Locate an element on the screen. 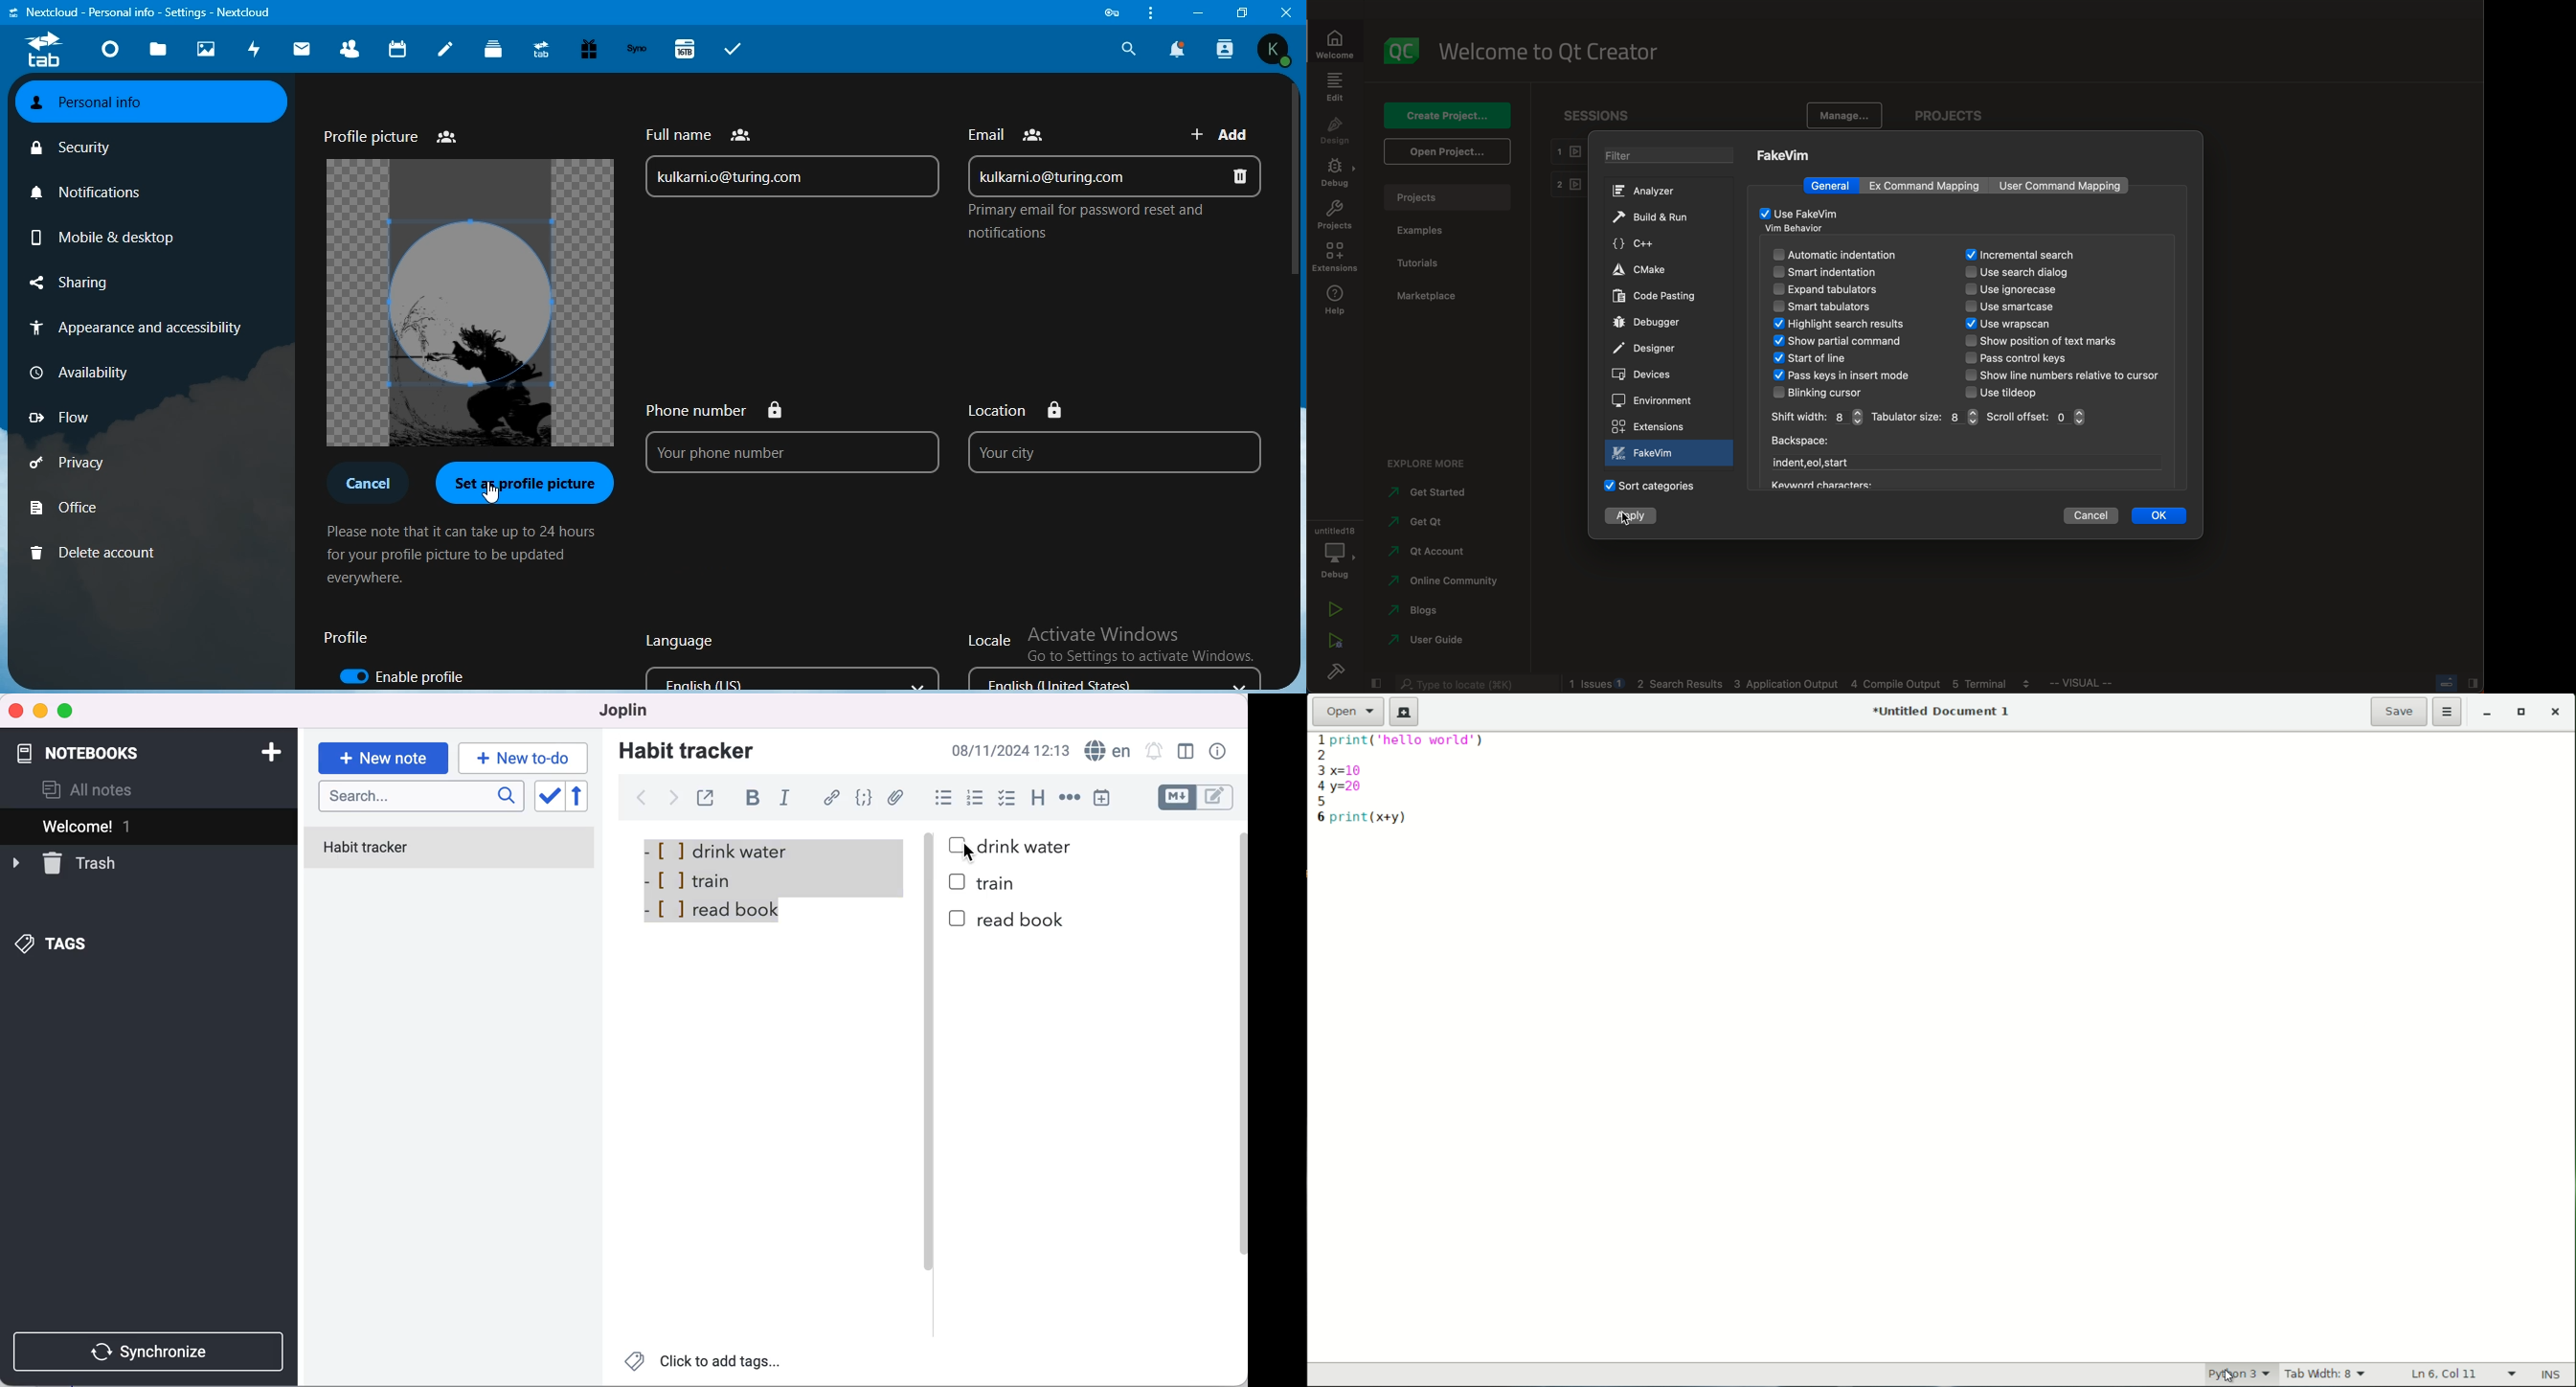 The height and width of the screenshot is (1400, 2576). print x + y is located at coordinates (1370, 817).